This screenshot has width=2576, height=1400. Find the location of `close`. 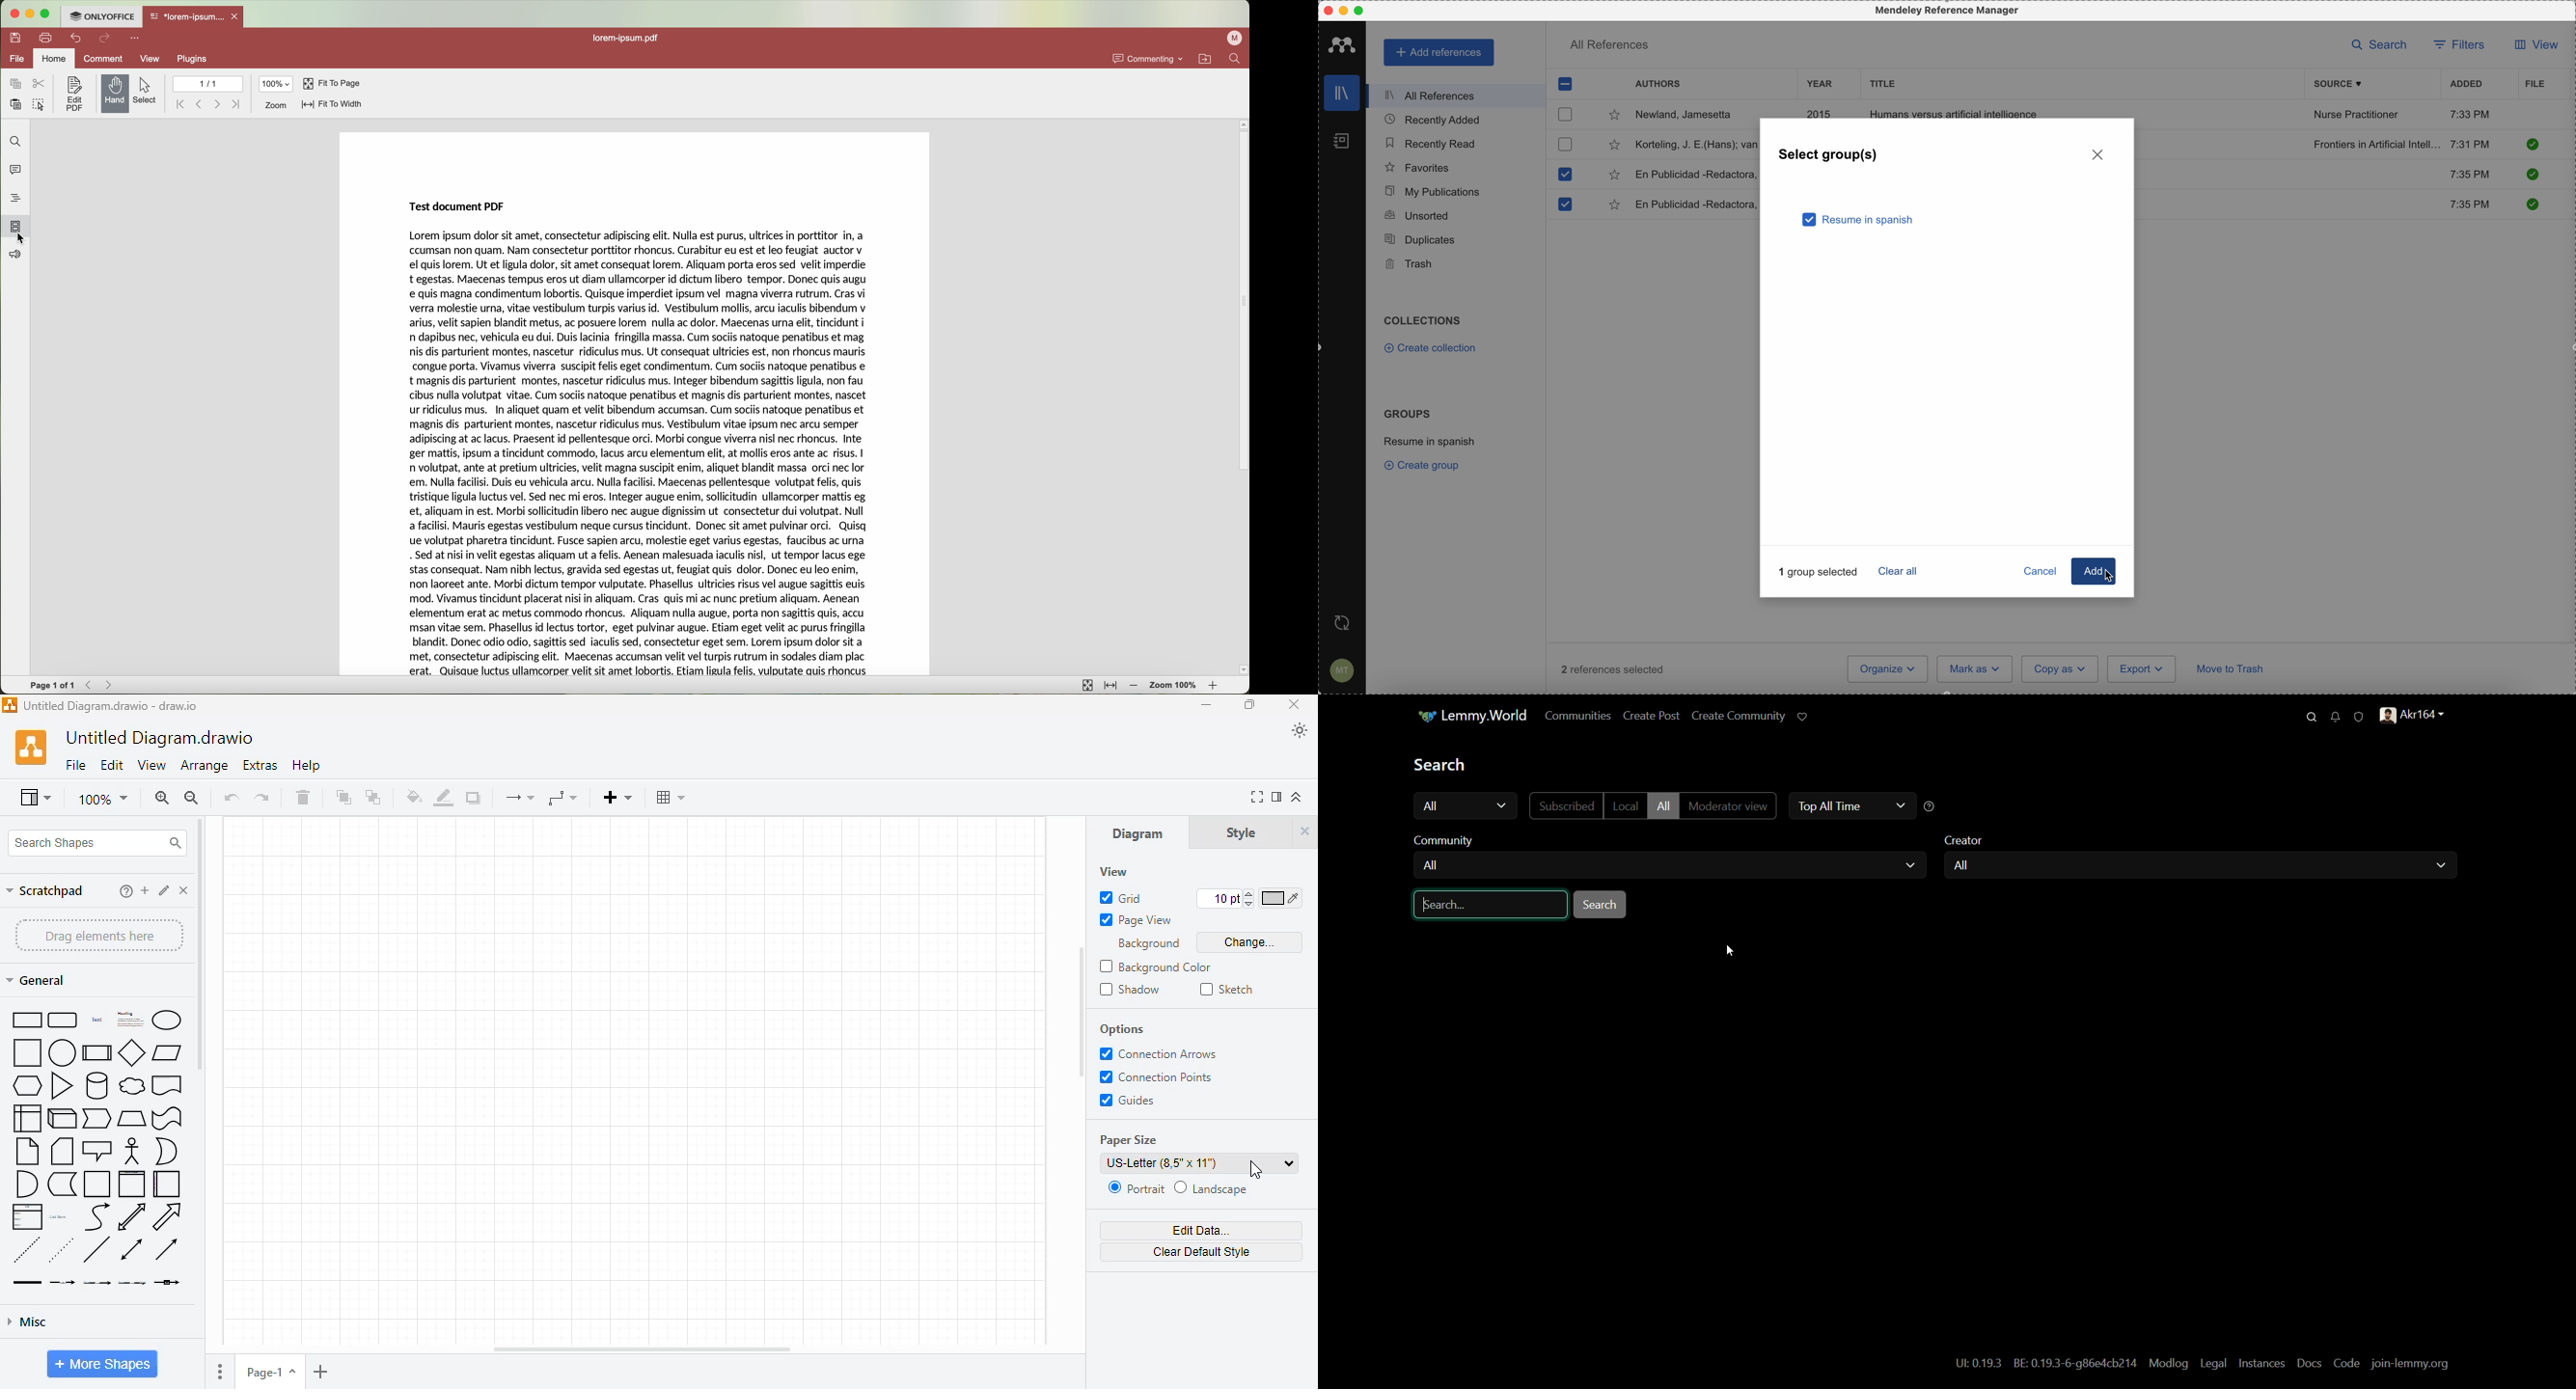

close is located at coordinates (238, 17).